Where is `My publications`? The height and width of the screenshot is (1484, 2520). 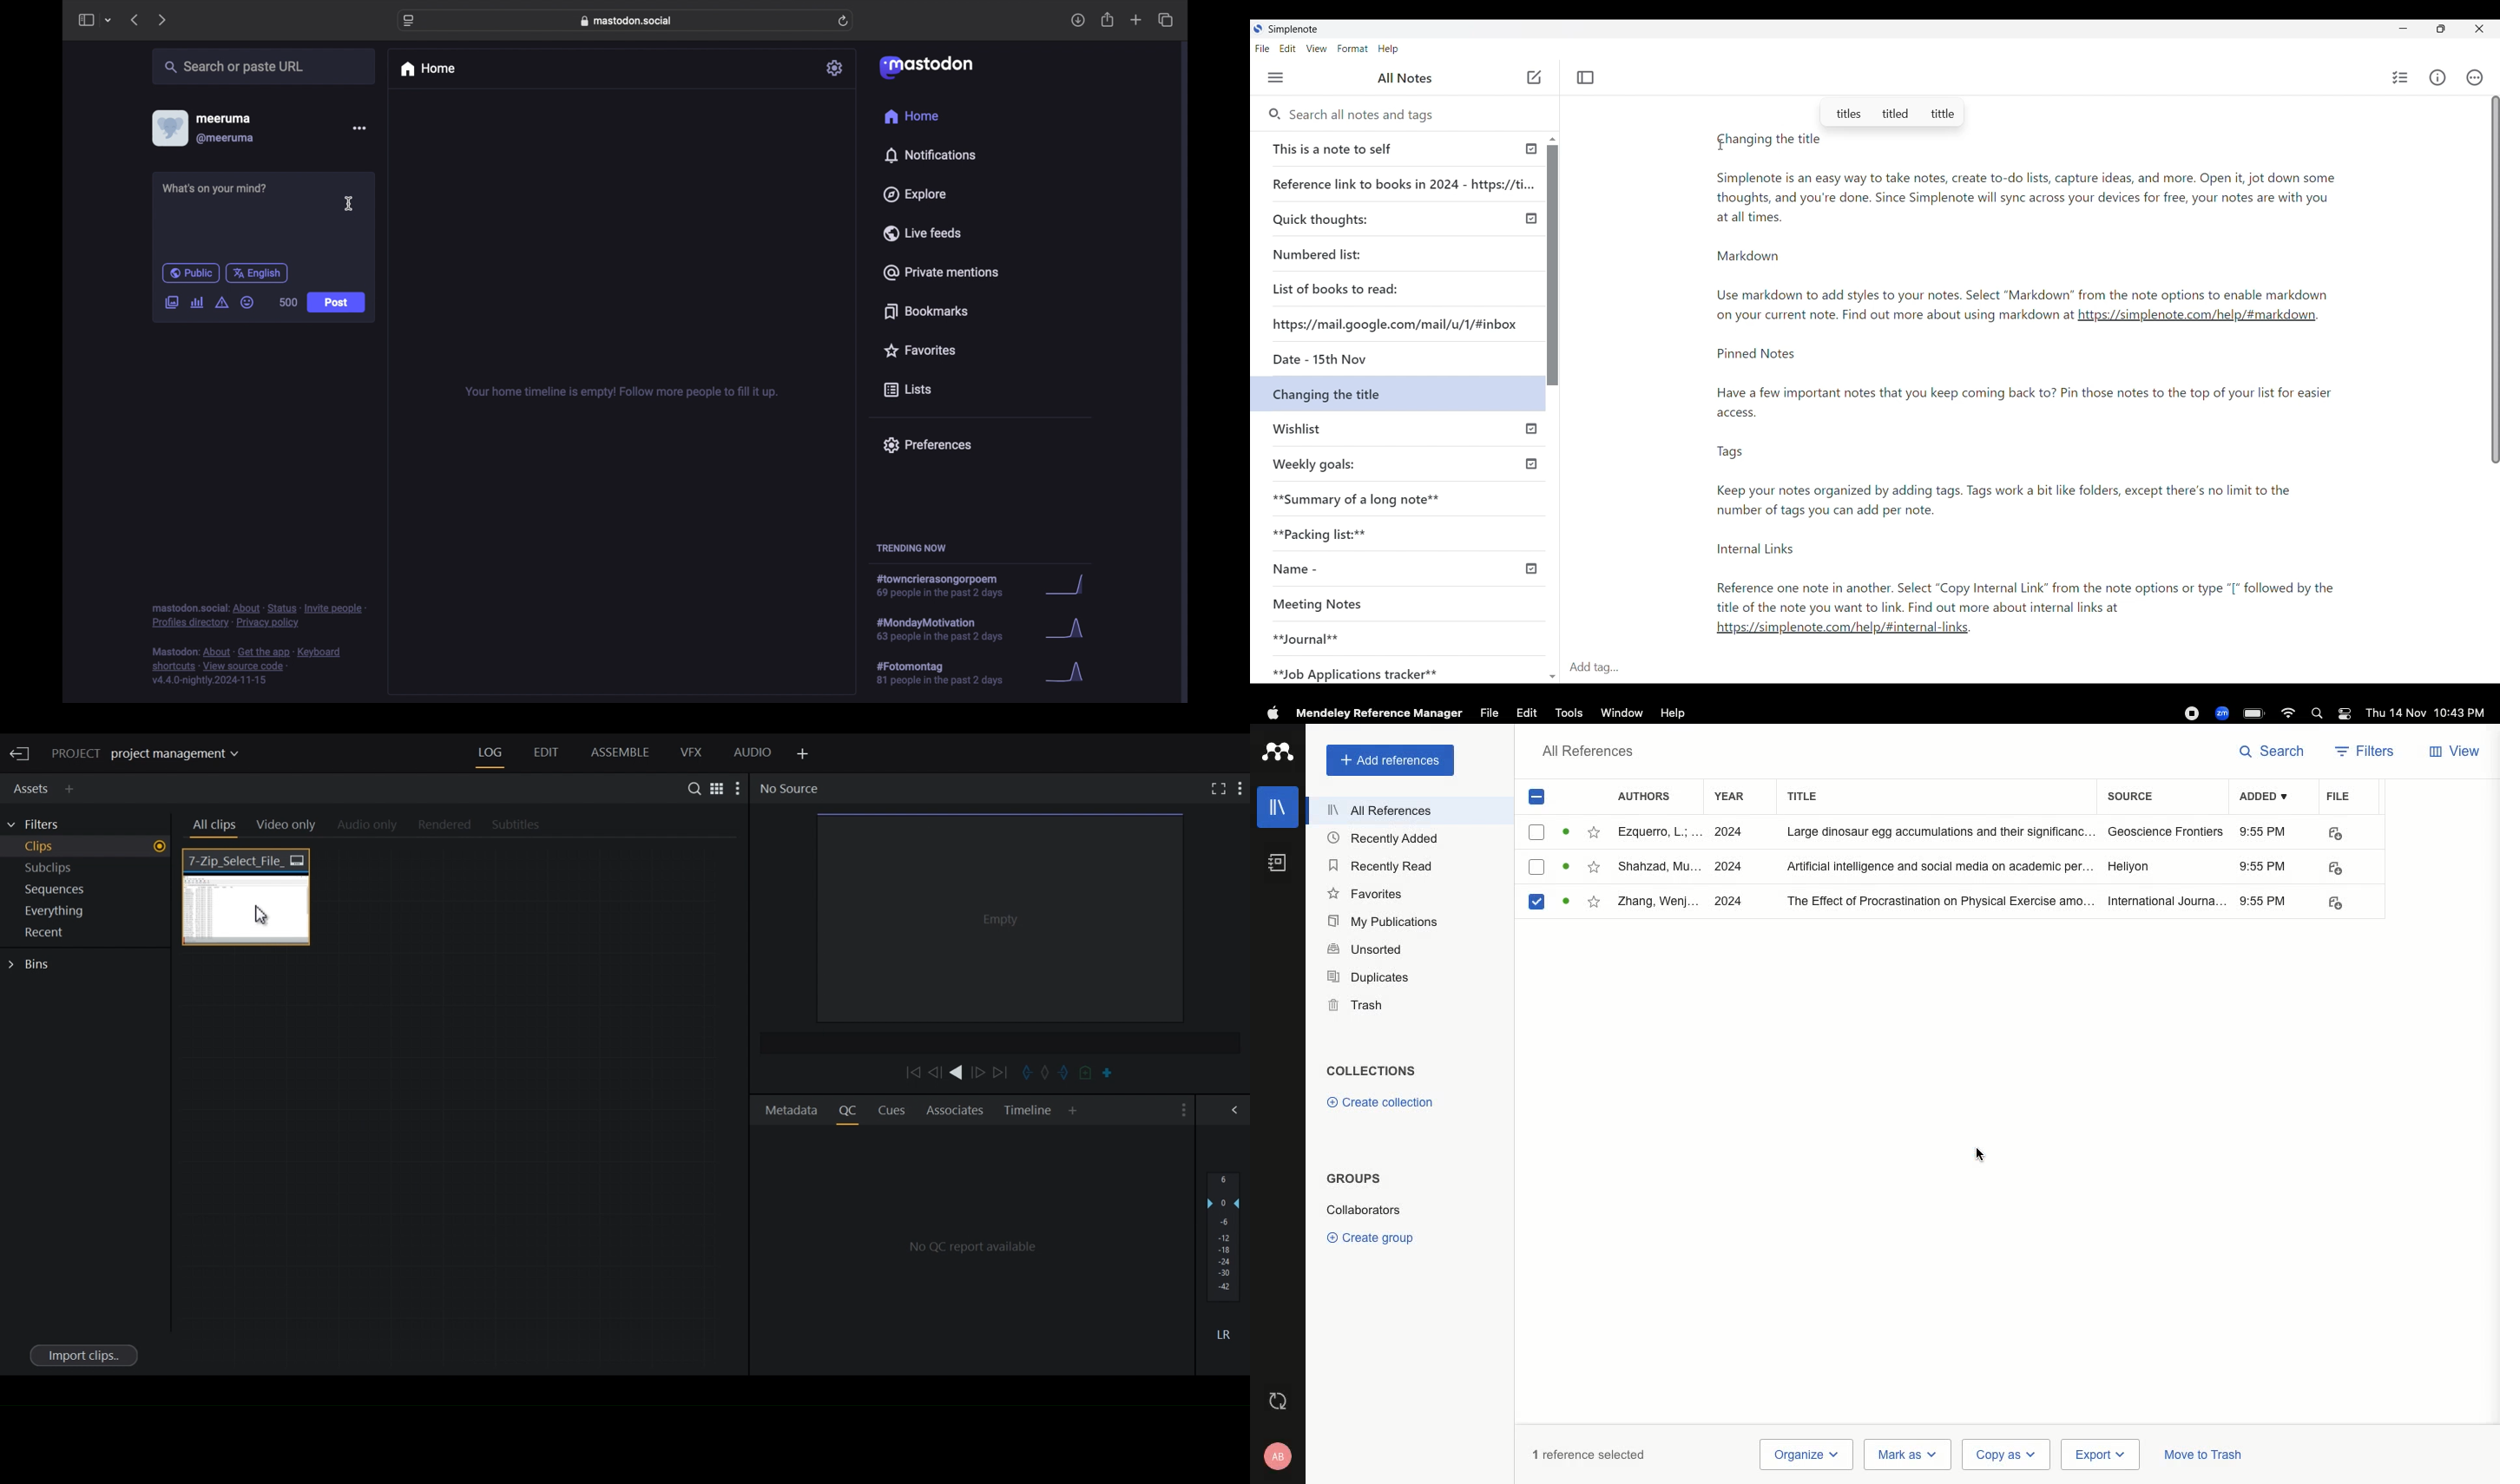
My publications is located at coordinates (1387, 923).